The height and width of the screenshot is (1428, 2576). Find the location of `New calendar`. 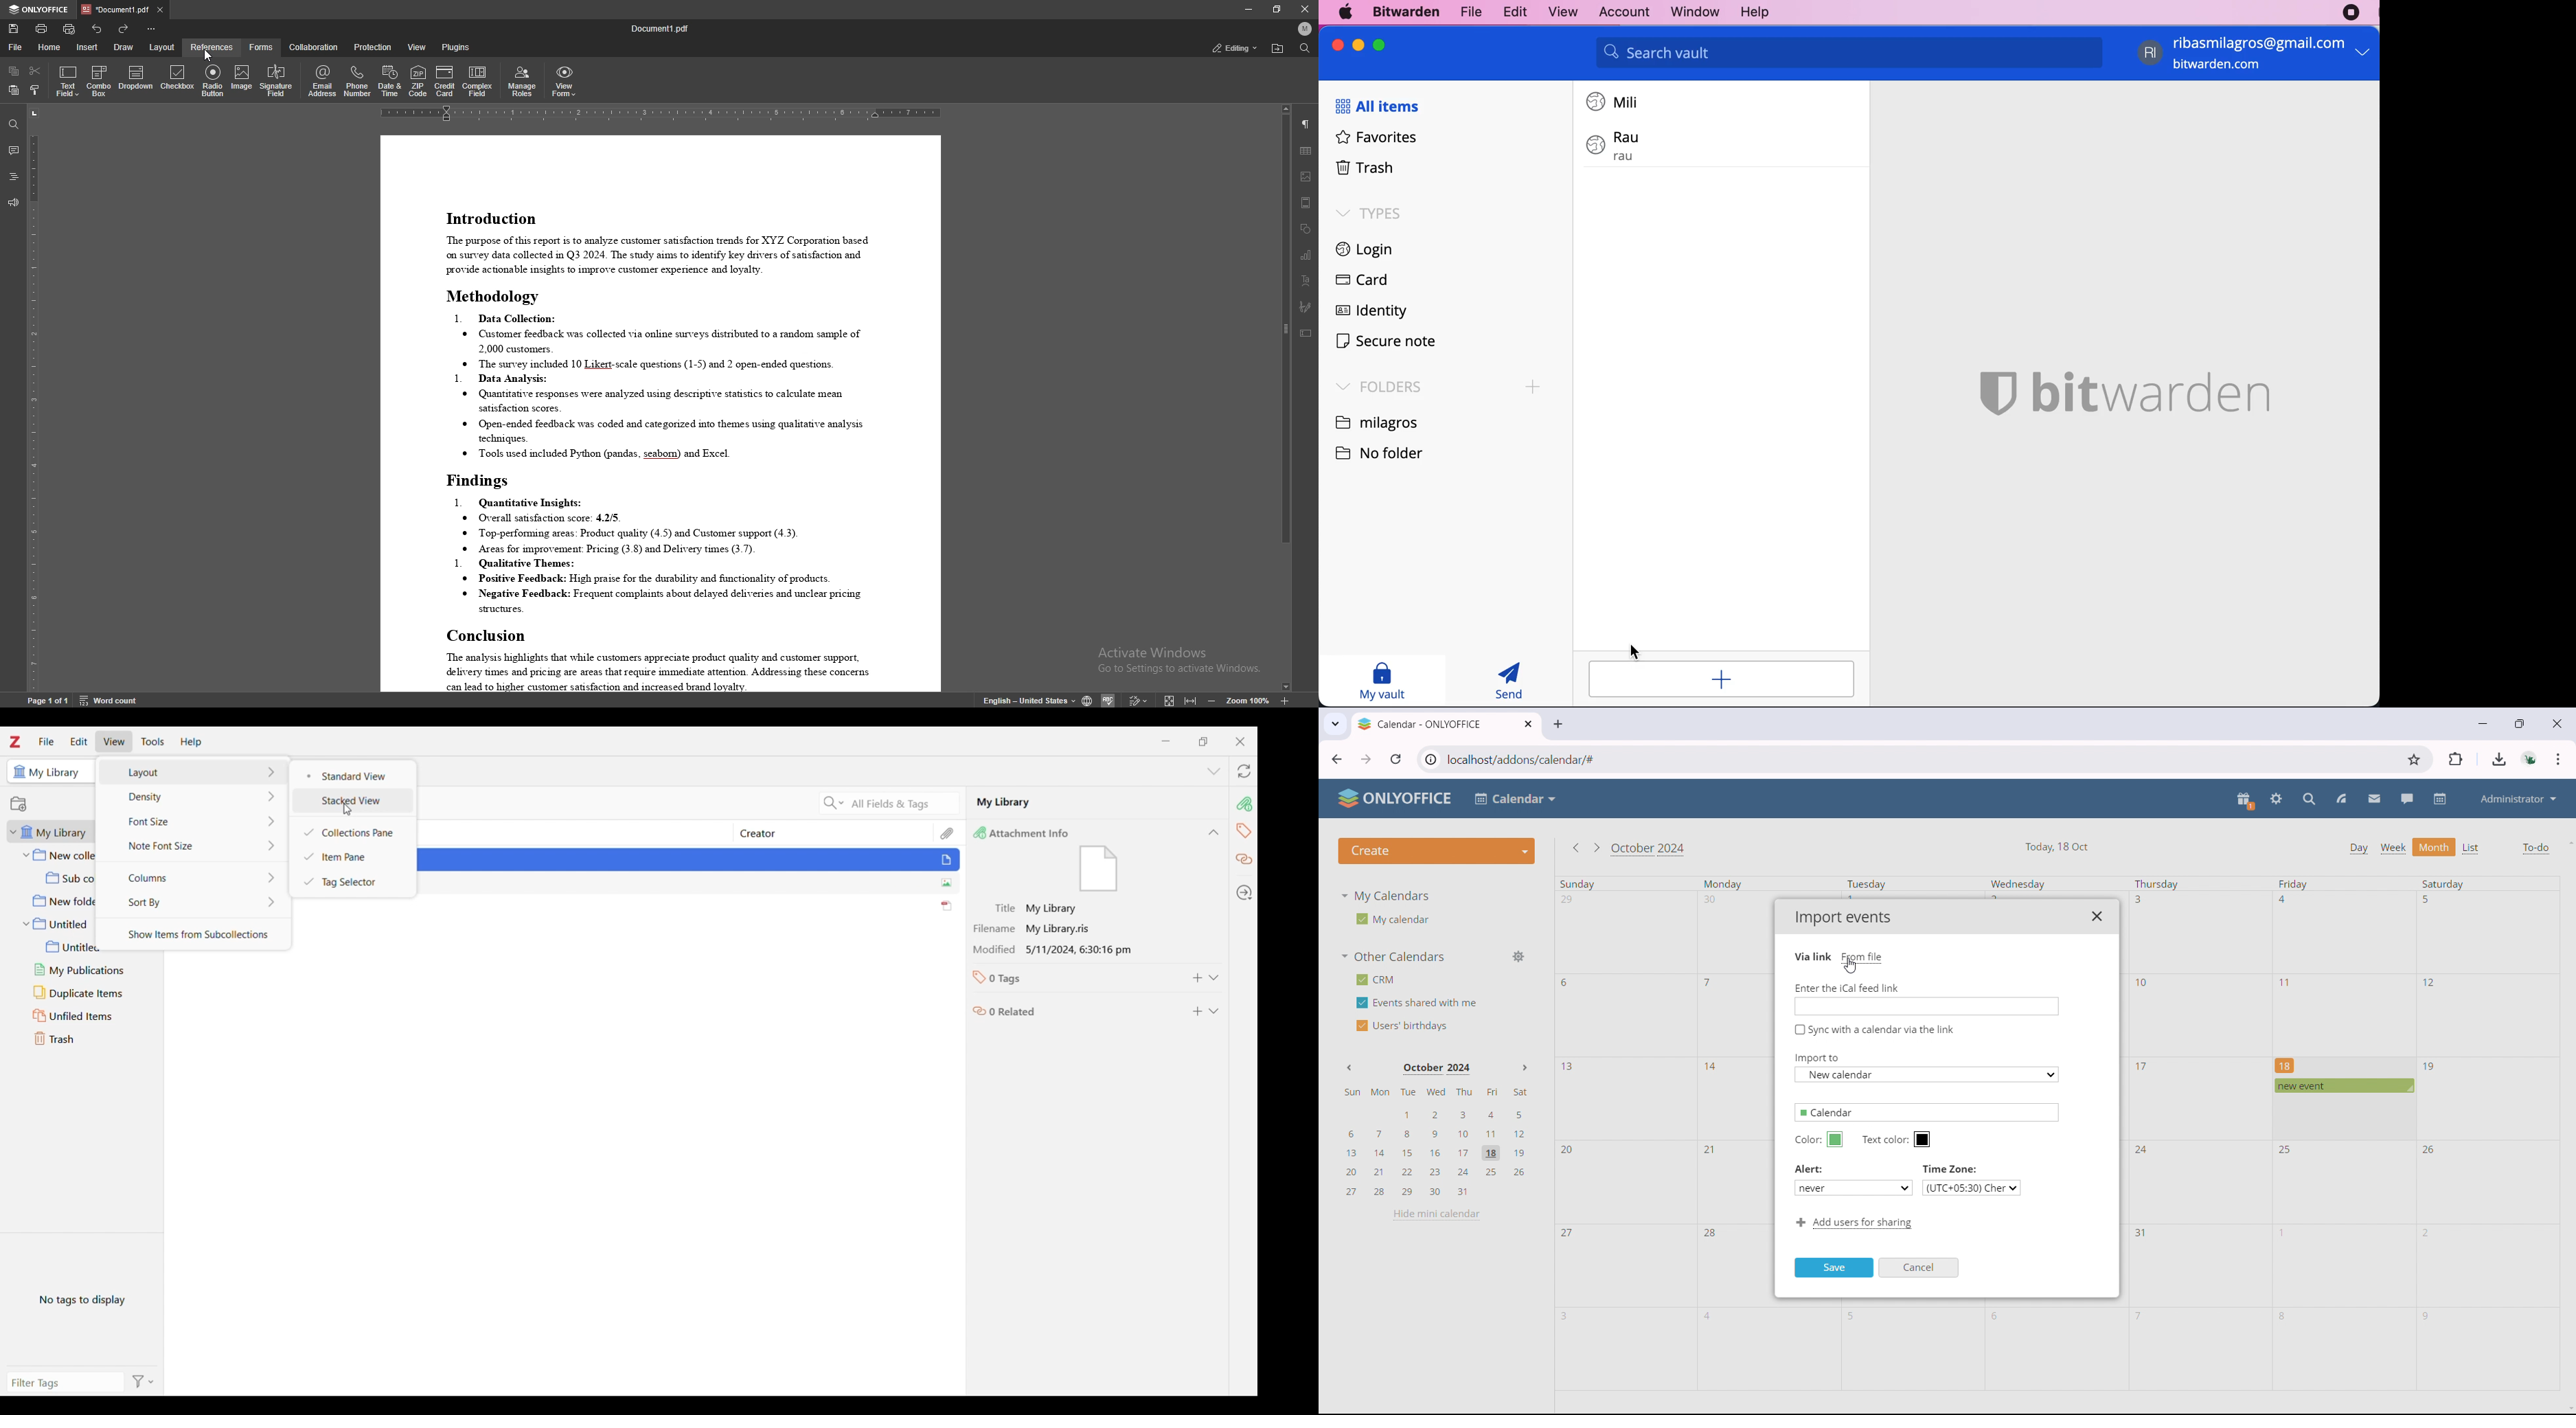

New calendar is located at coordinates (1937, 1074).